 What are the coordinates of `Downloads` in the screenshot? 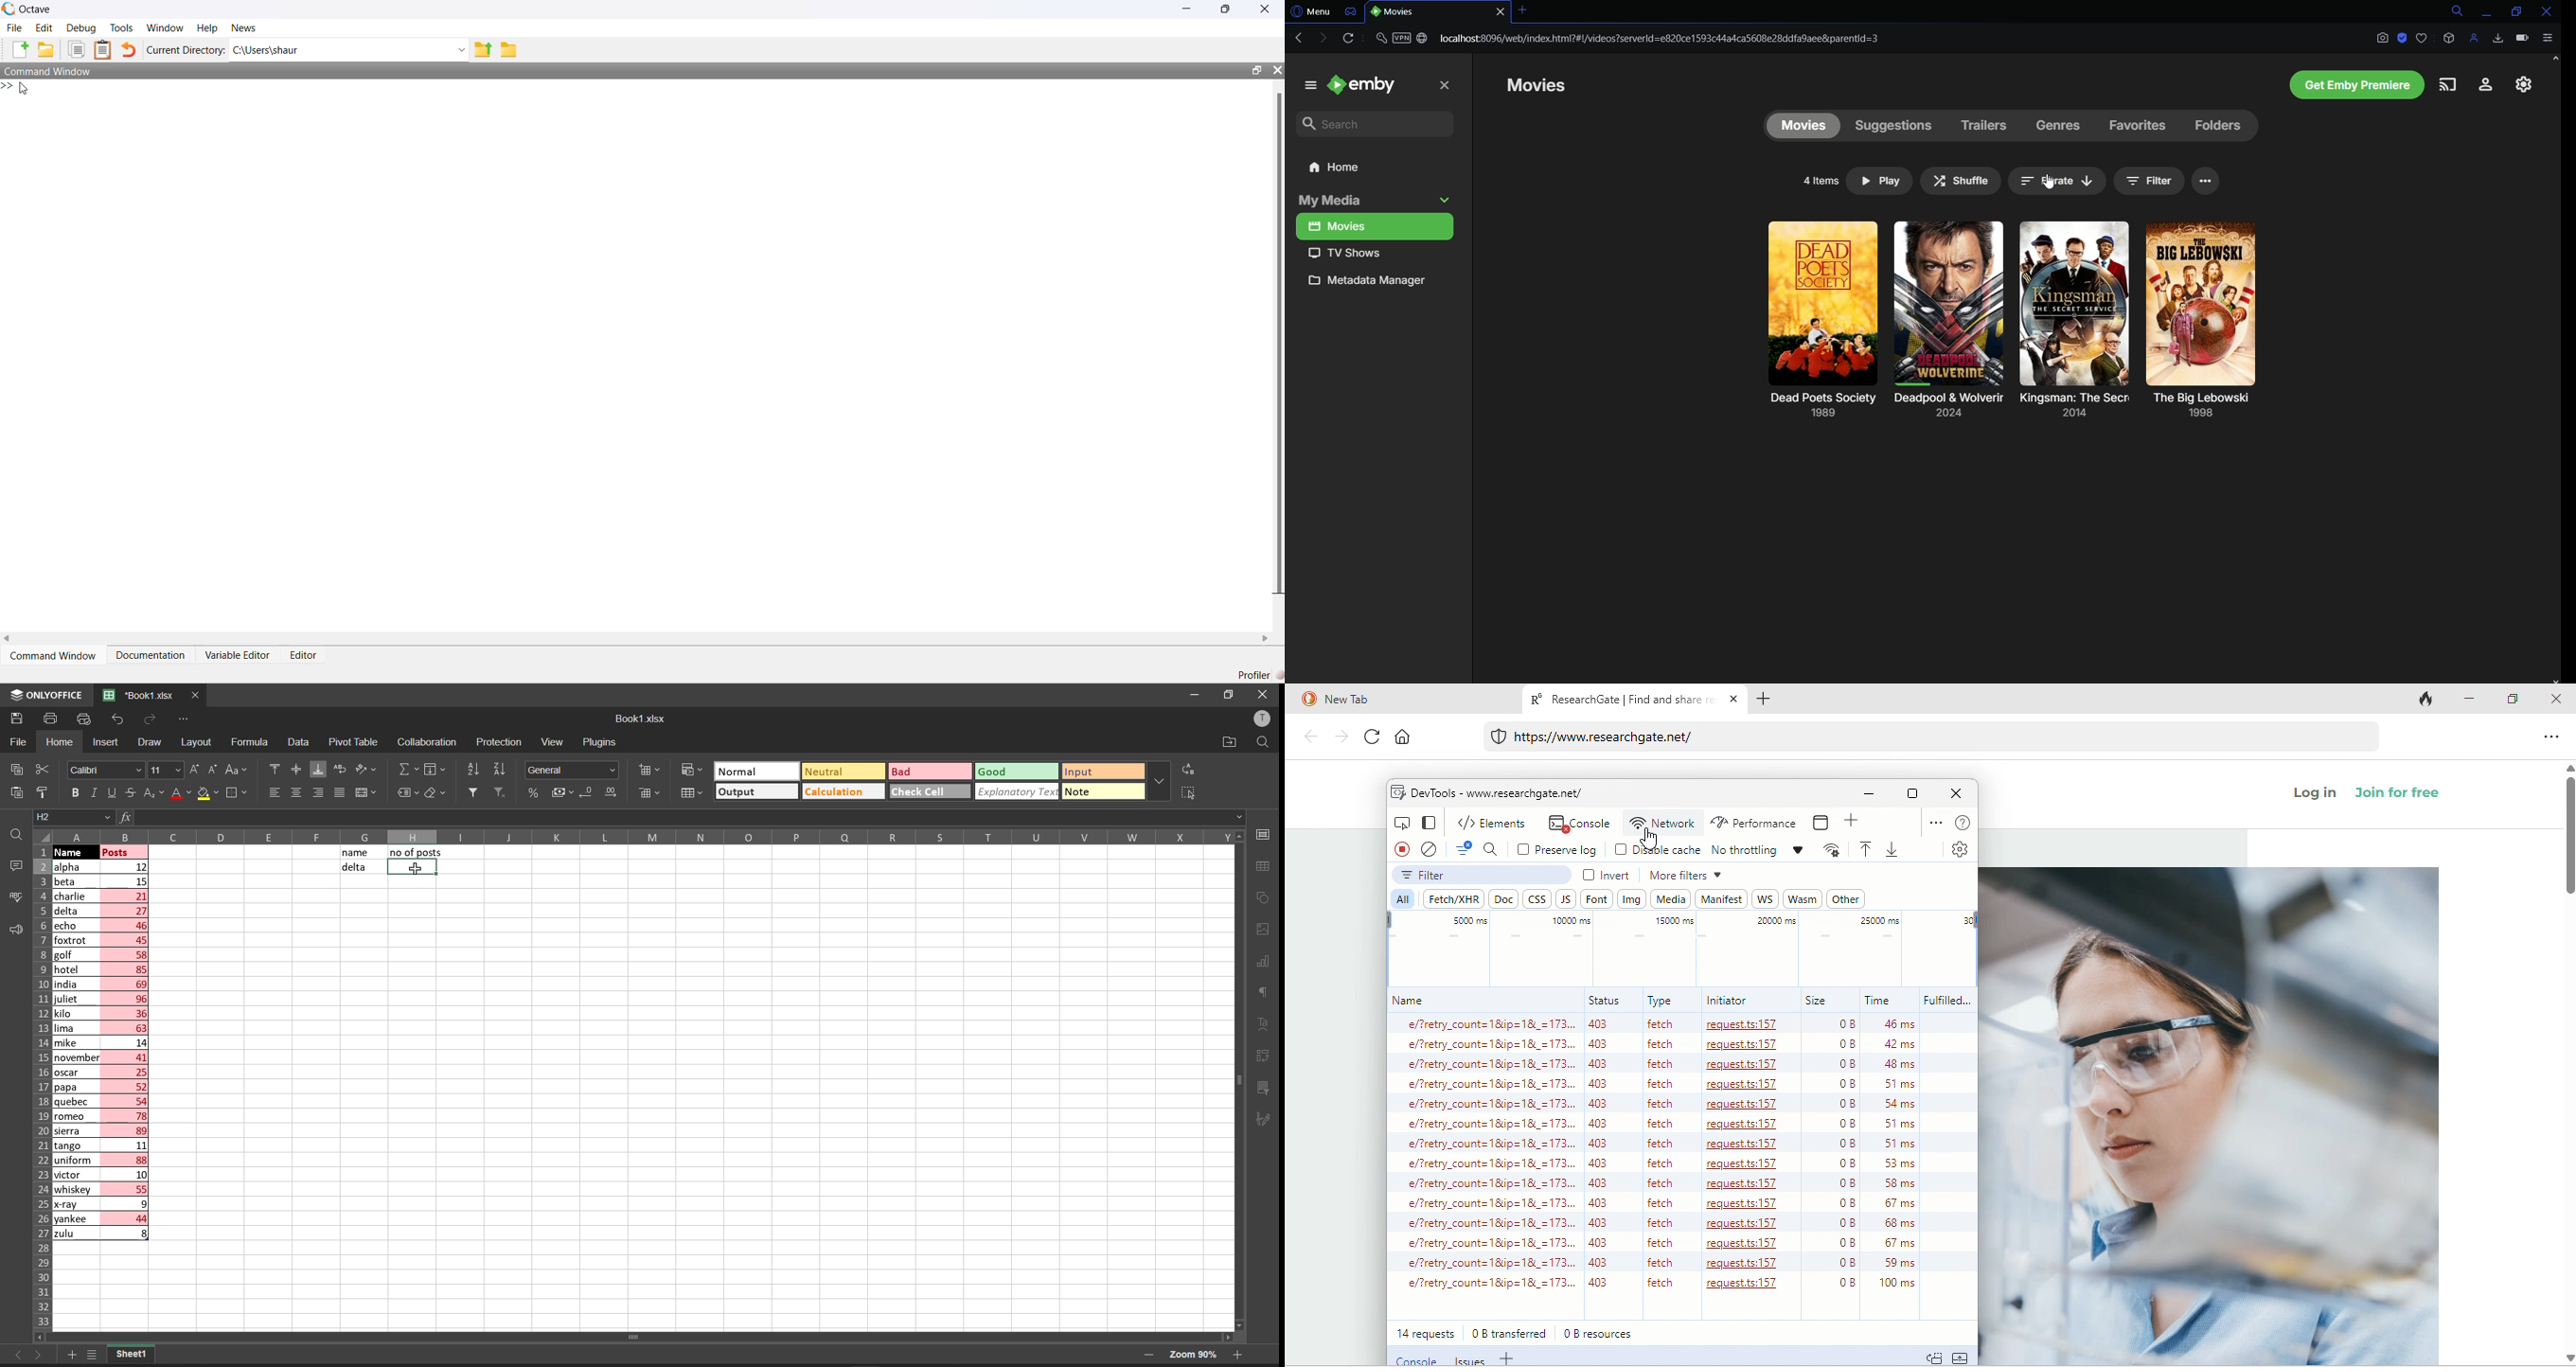 It's located at (2500, 37).